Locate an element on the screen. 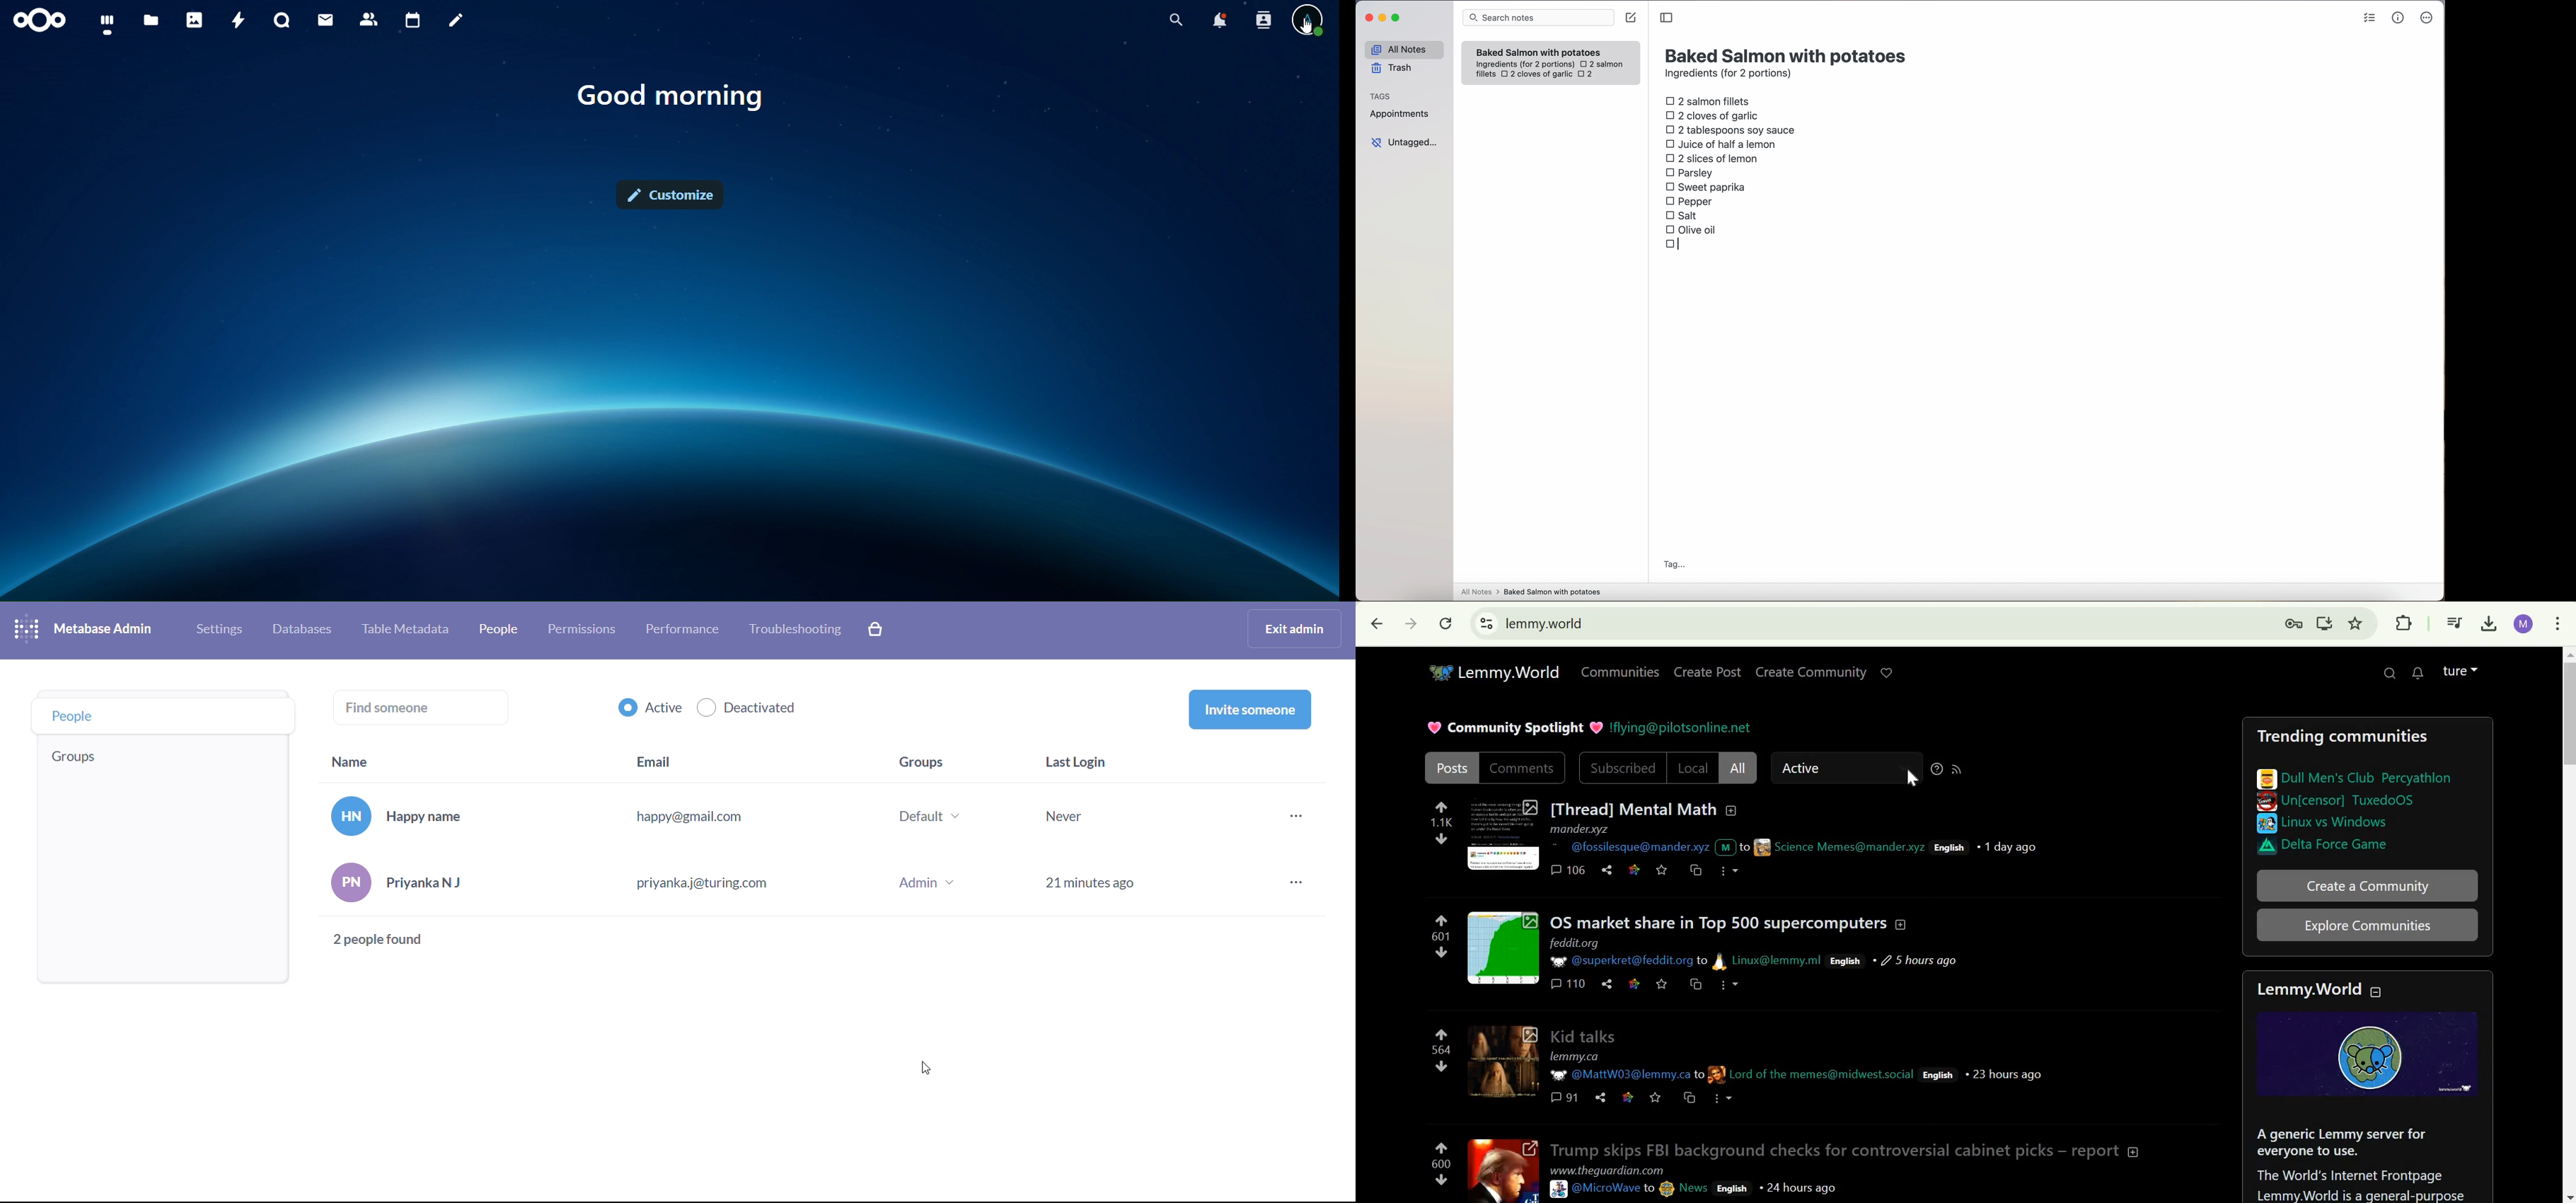 The height and width of the screenshot is (1204, 2576). cross-post is located at coordinates (1693, 983).